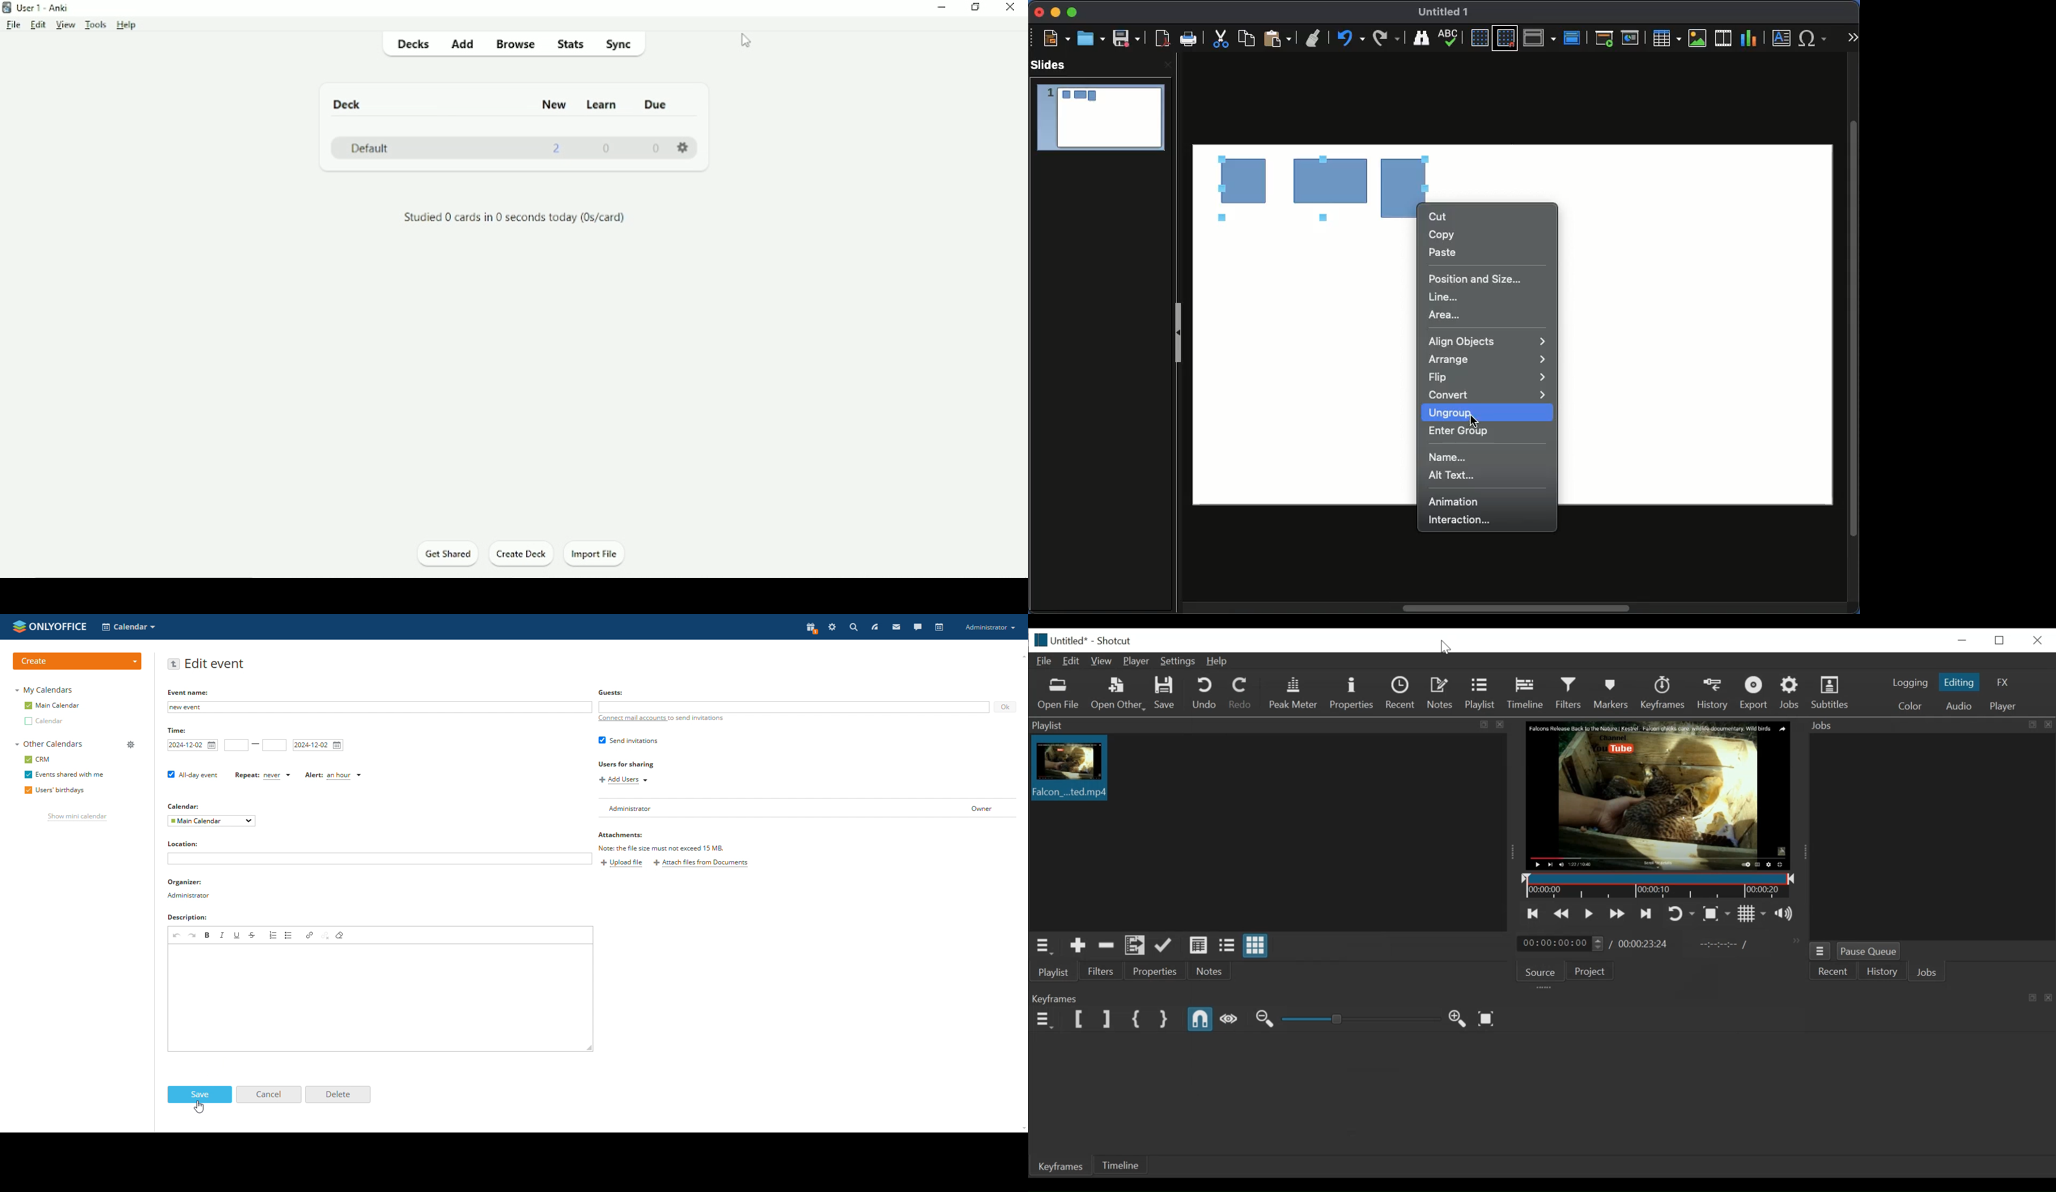 The width and height of the screenshot is (2072, 1204). What do you see at coordinates (1460, 433) in the screenshot?
I see `Enter group` at bounding box center [1460, 433].